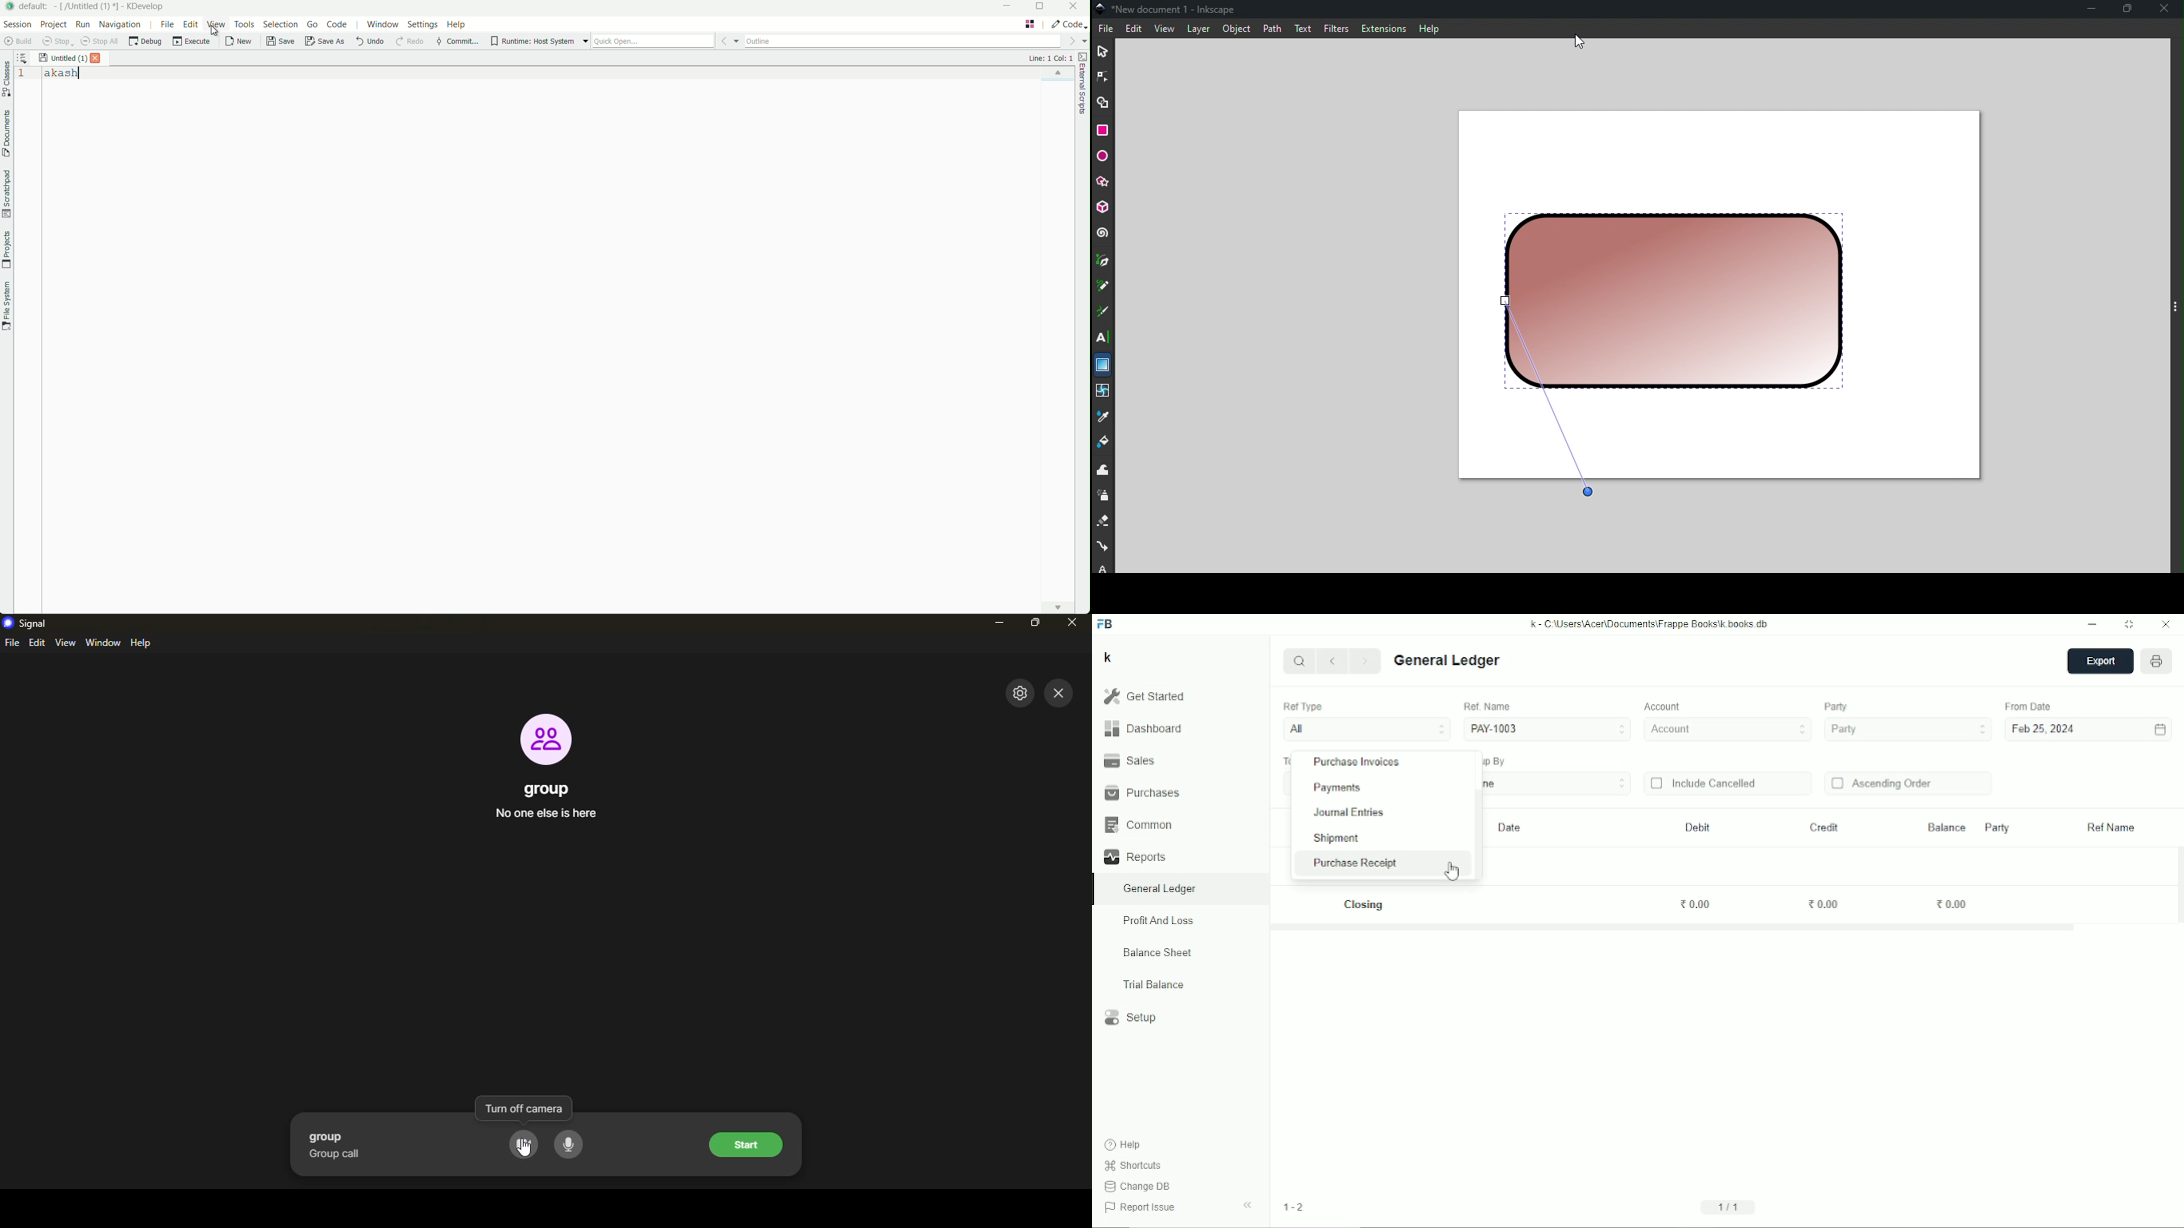 The height and width of the screenshot is (1232, 2184). Describe the element at coordinates (1698, 827) in the screenshot. I see `Debit` at that location.